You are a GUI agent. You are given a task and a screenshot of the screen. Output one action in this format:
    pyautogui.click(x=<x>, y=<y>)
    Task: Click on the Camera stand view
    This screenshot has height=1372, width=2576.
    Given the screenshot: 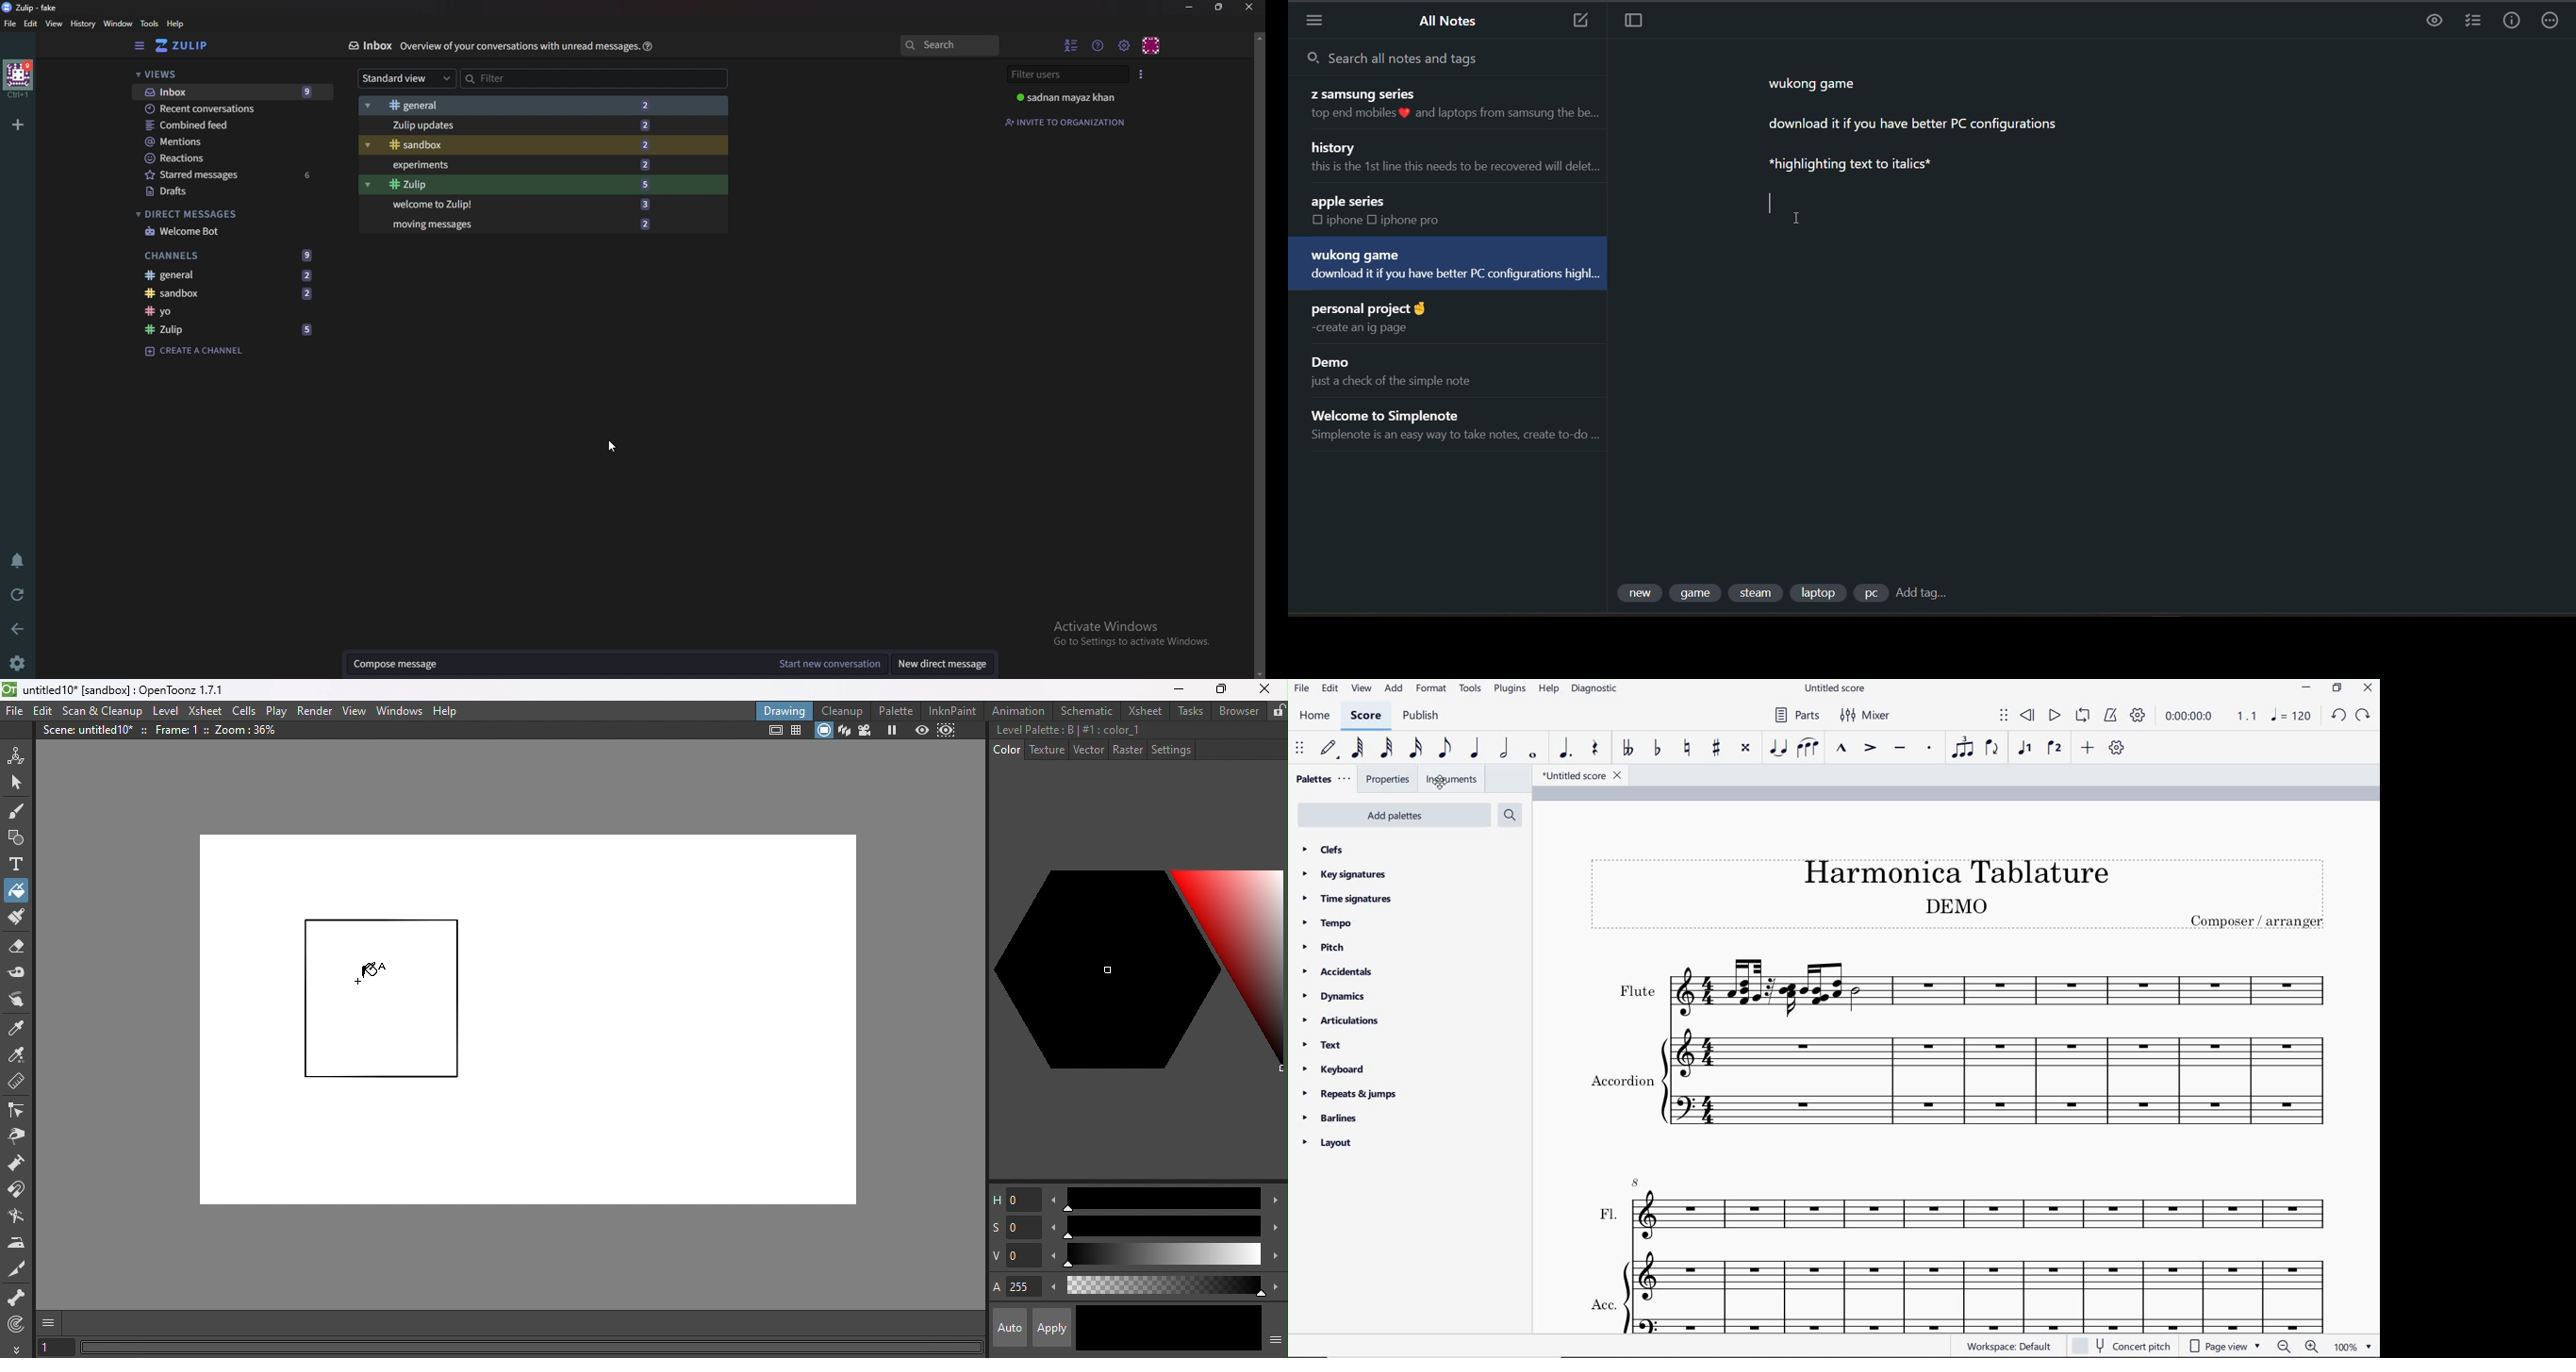 What is the action you would take?
    pyautogui.click(x=823, y=731)
    